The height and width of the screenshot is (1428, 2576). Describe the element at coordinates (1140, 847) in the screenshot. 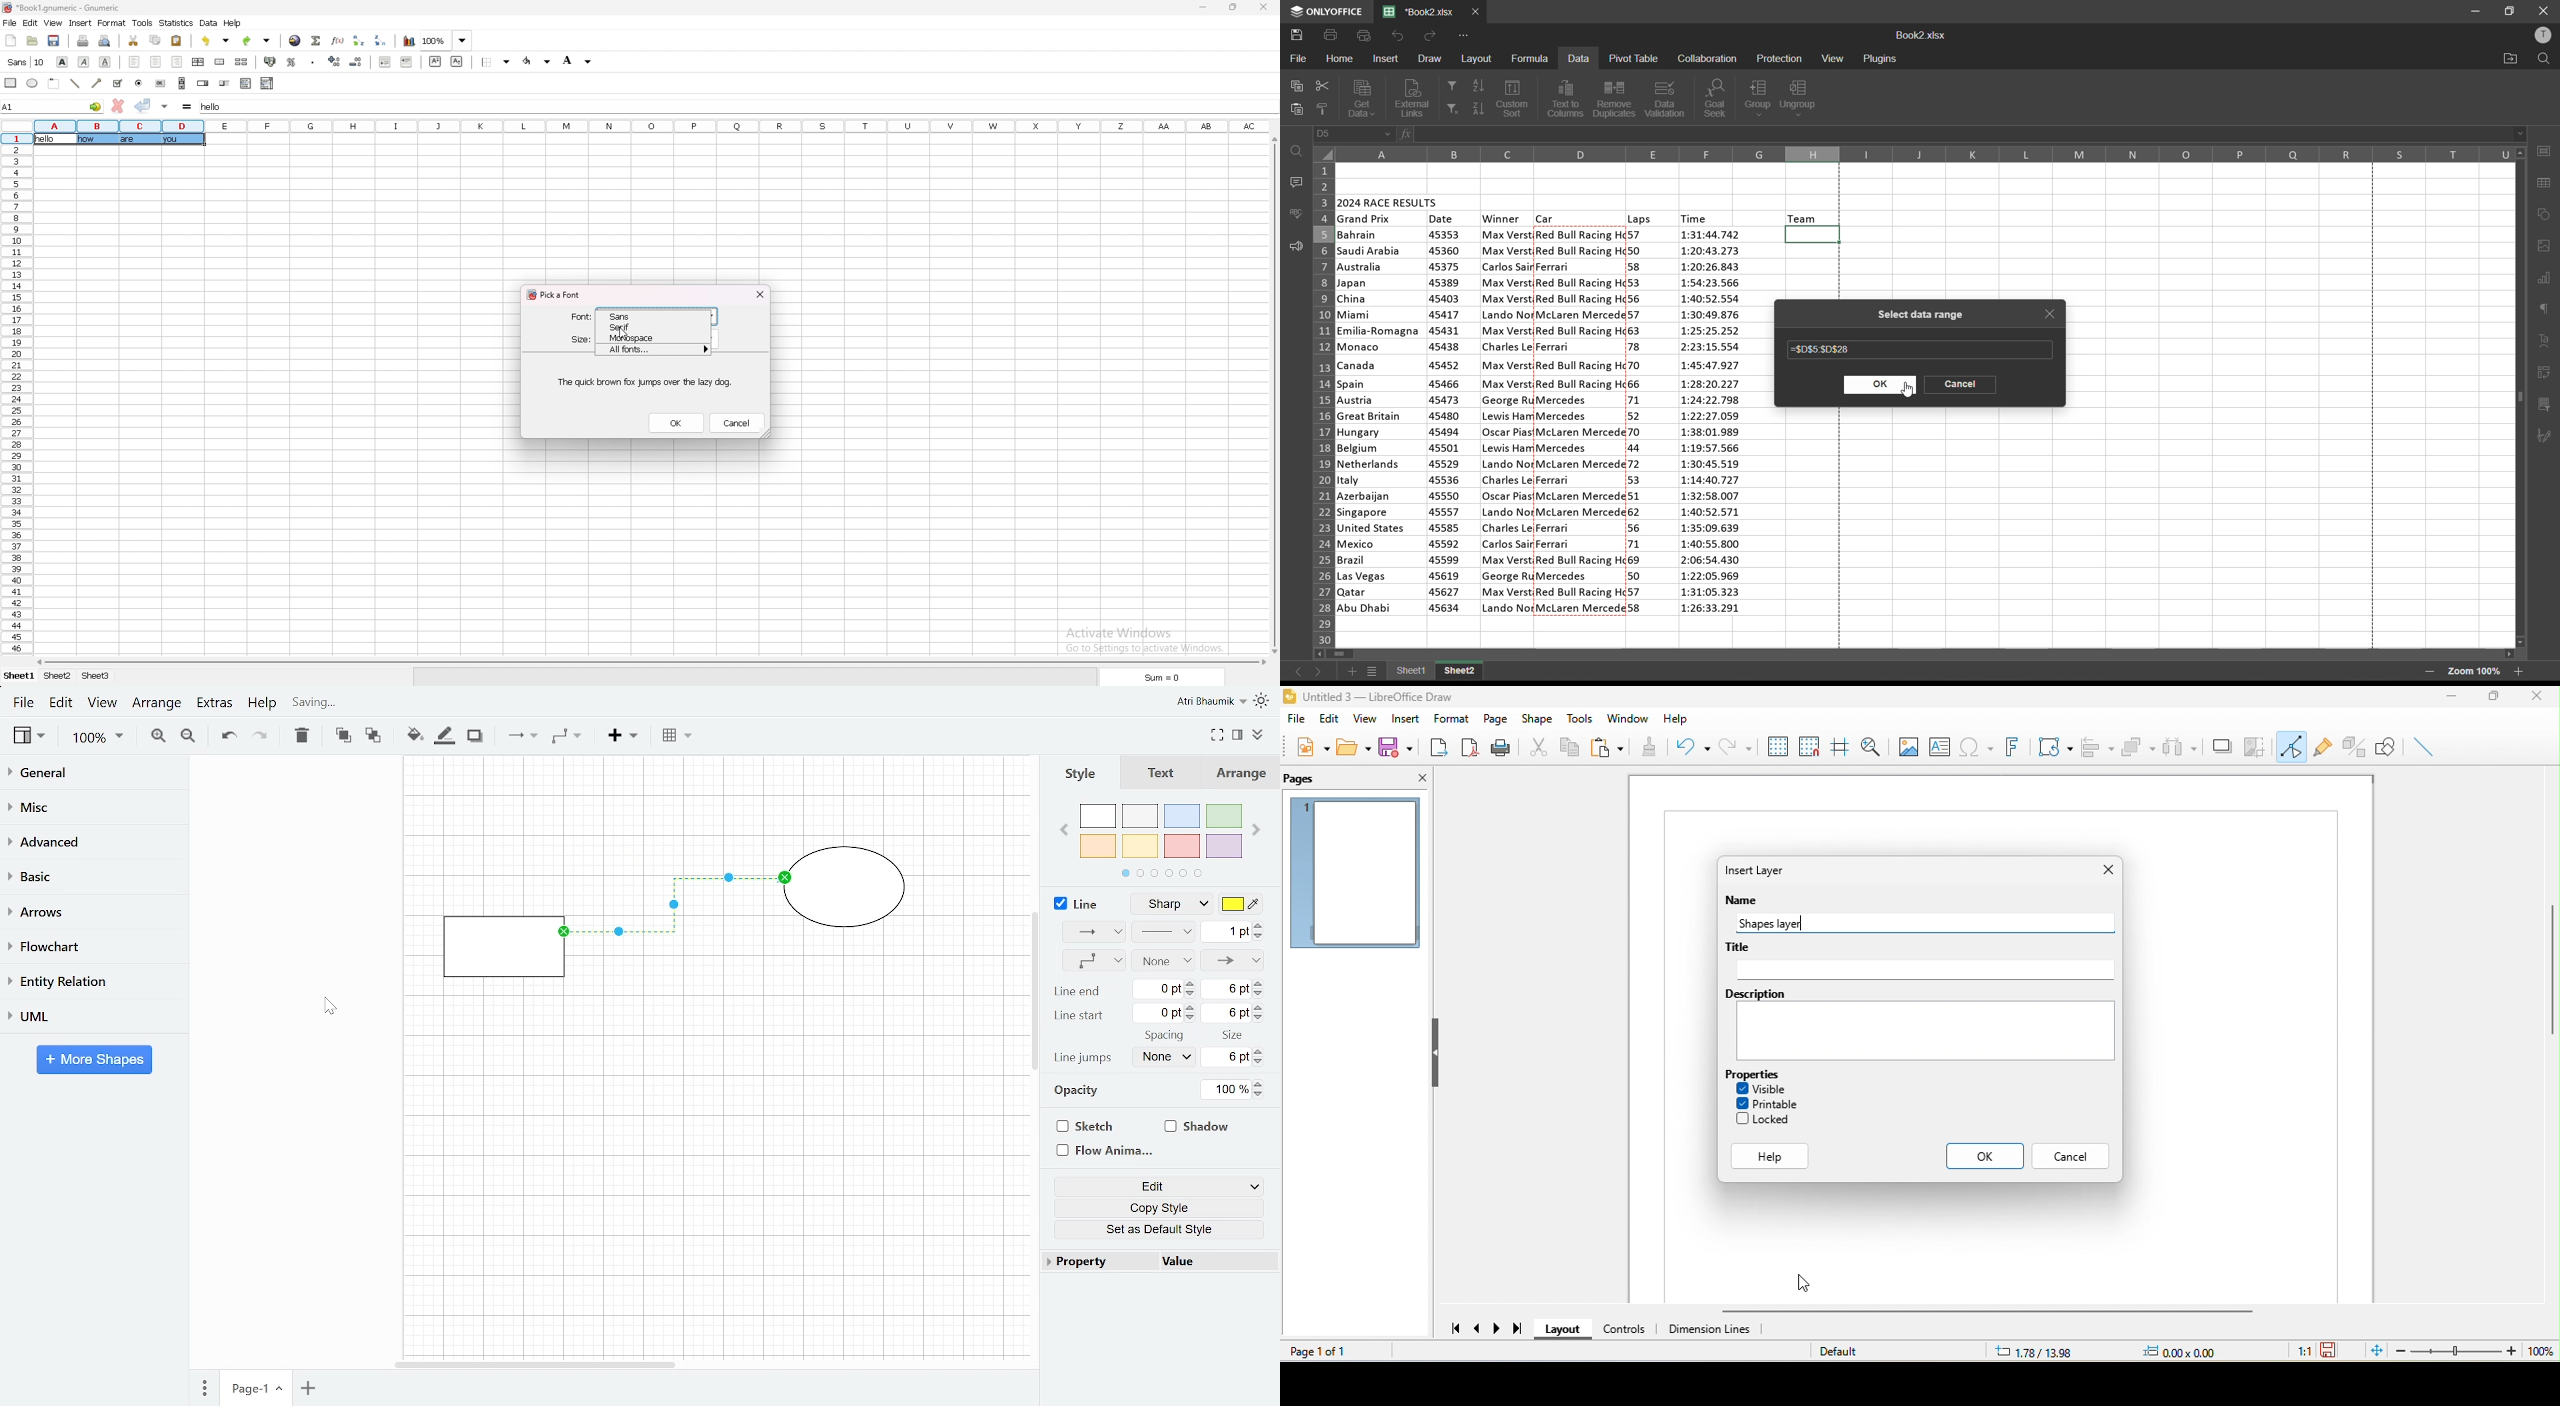

I see `yellow` at that location.